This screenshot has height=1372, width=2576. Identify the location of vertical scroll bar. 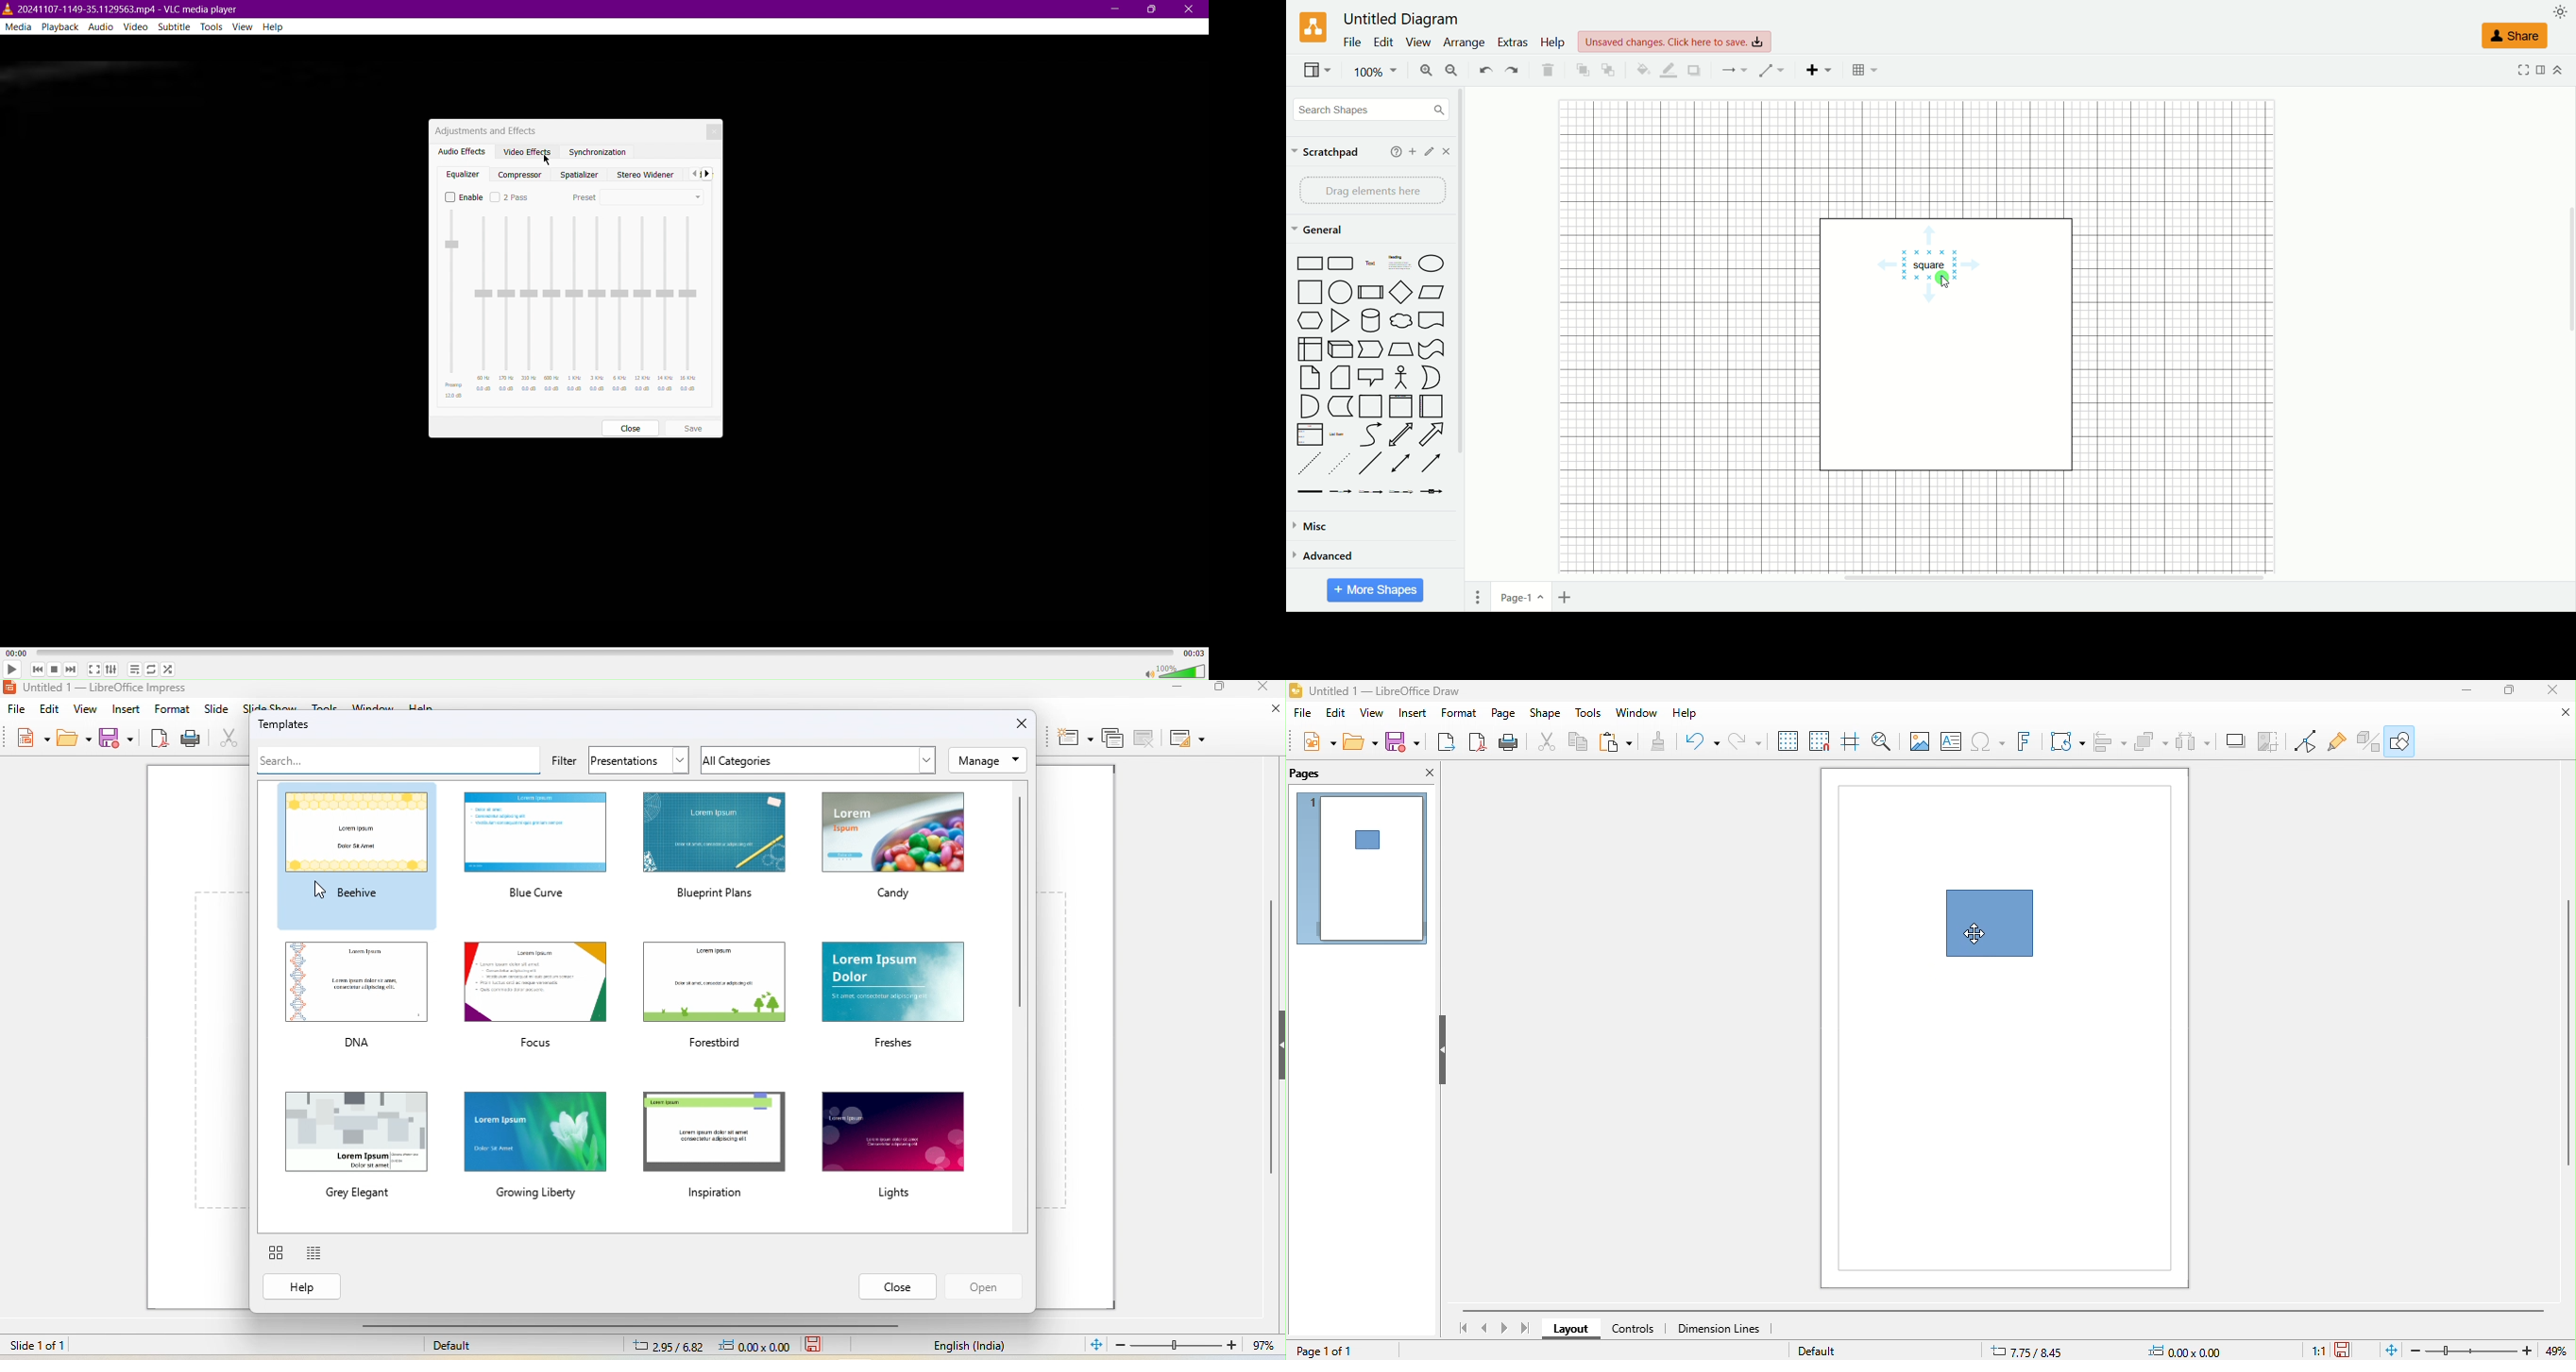
(1469, 329).